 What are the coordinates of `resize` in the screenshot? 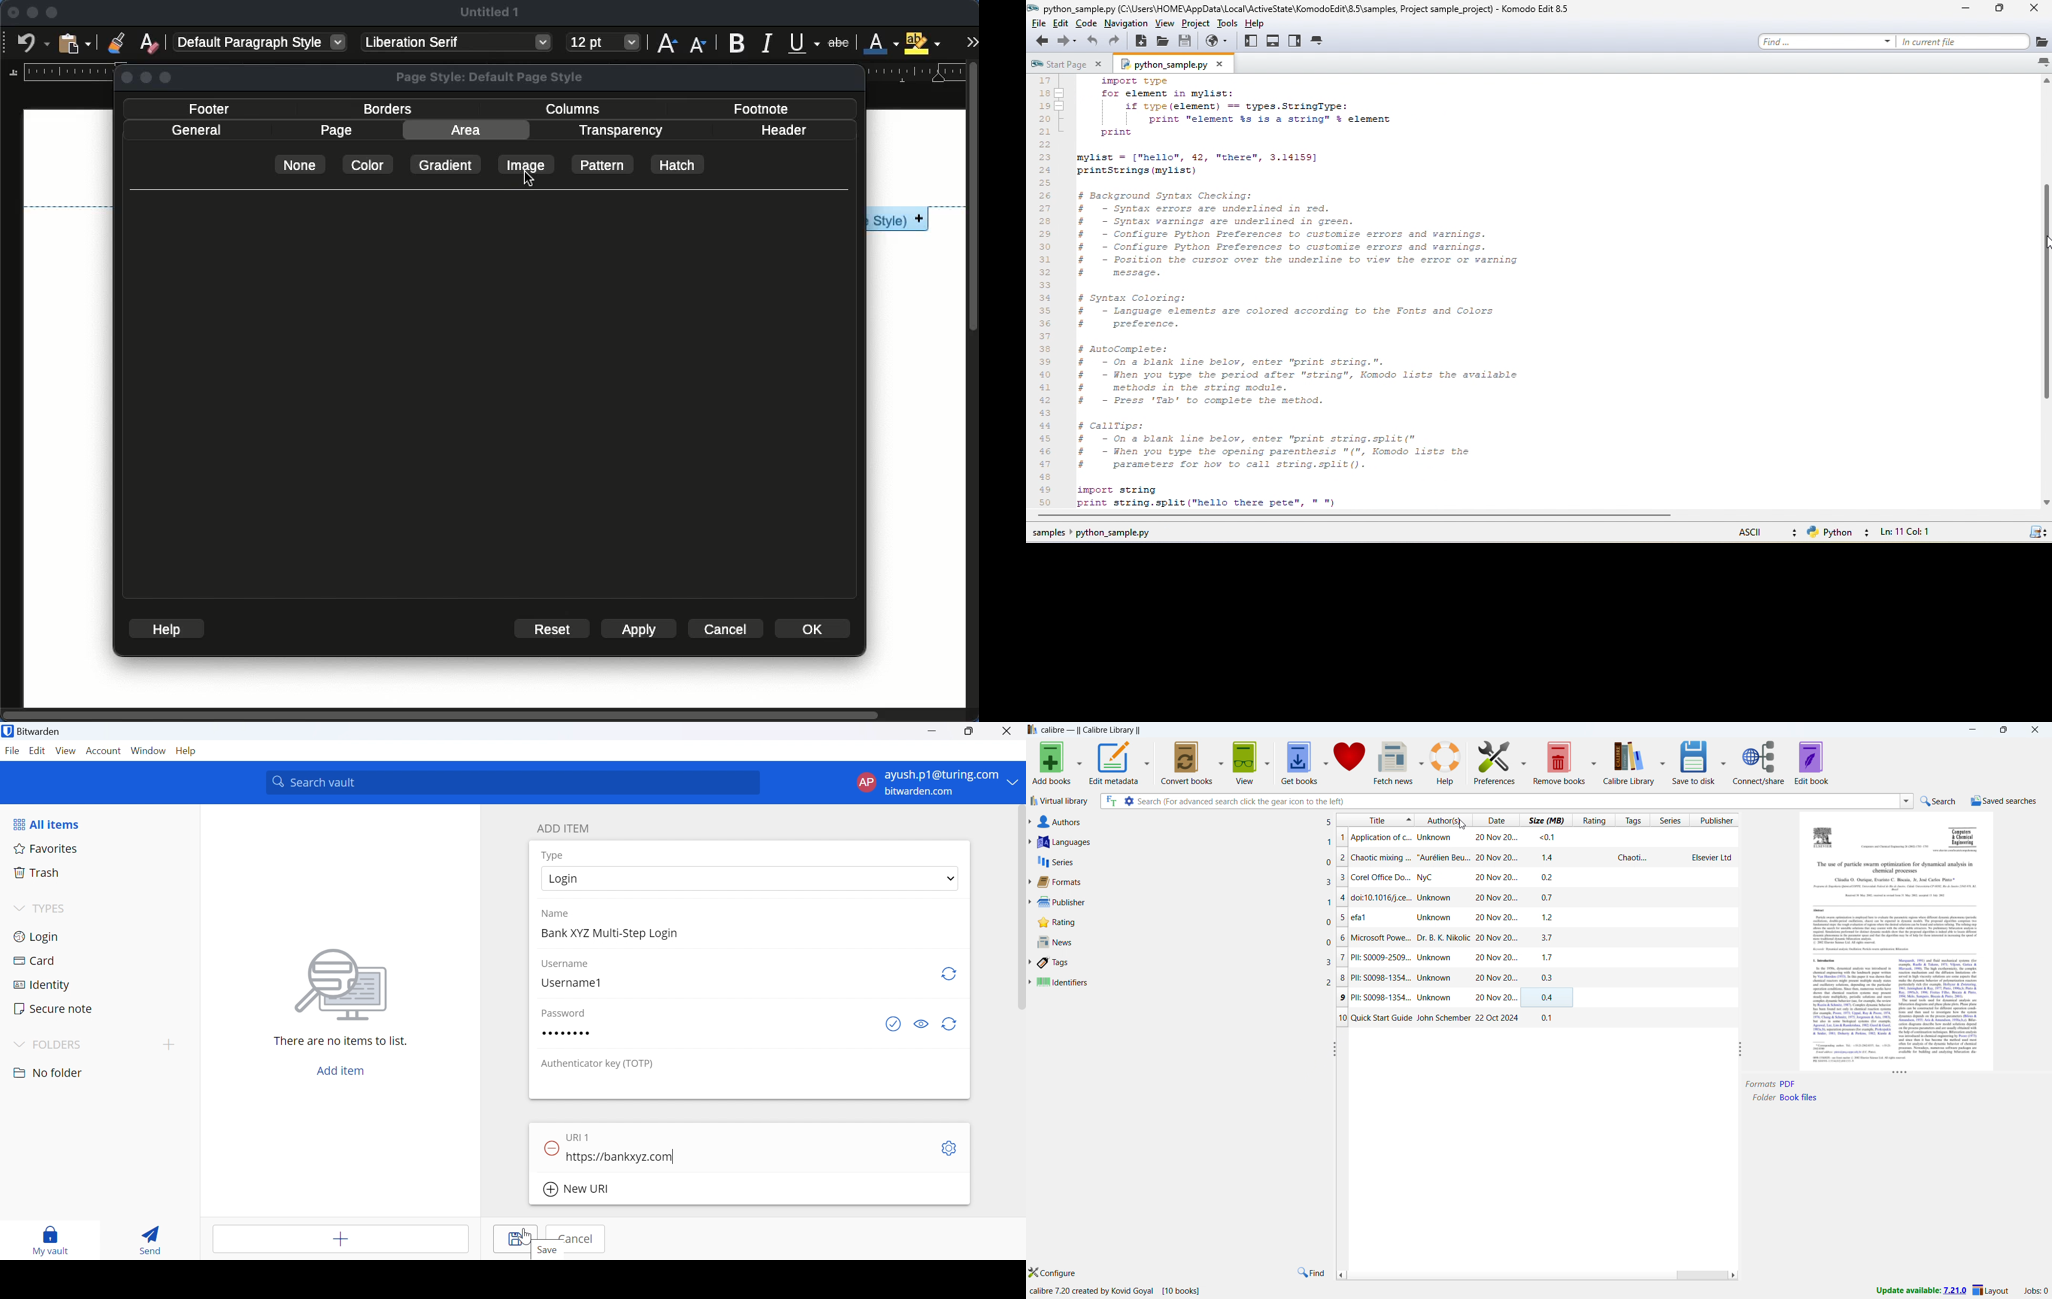 It's located at (1333, 1049).